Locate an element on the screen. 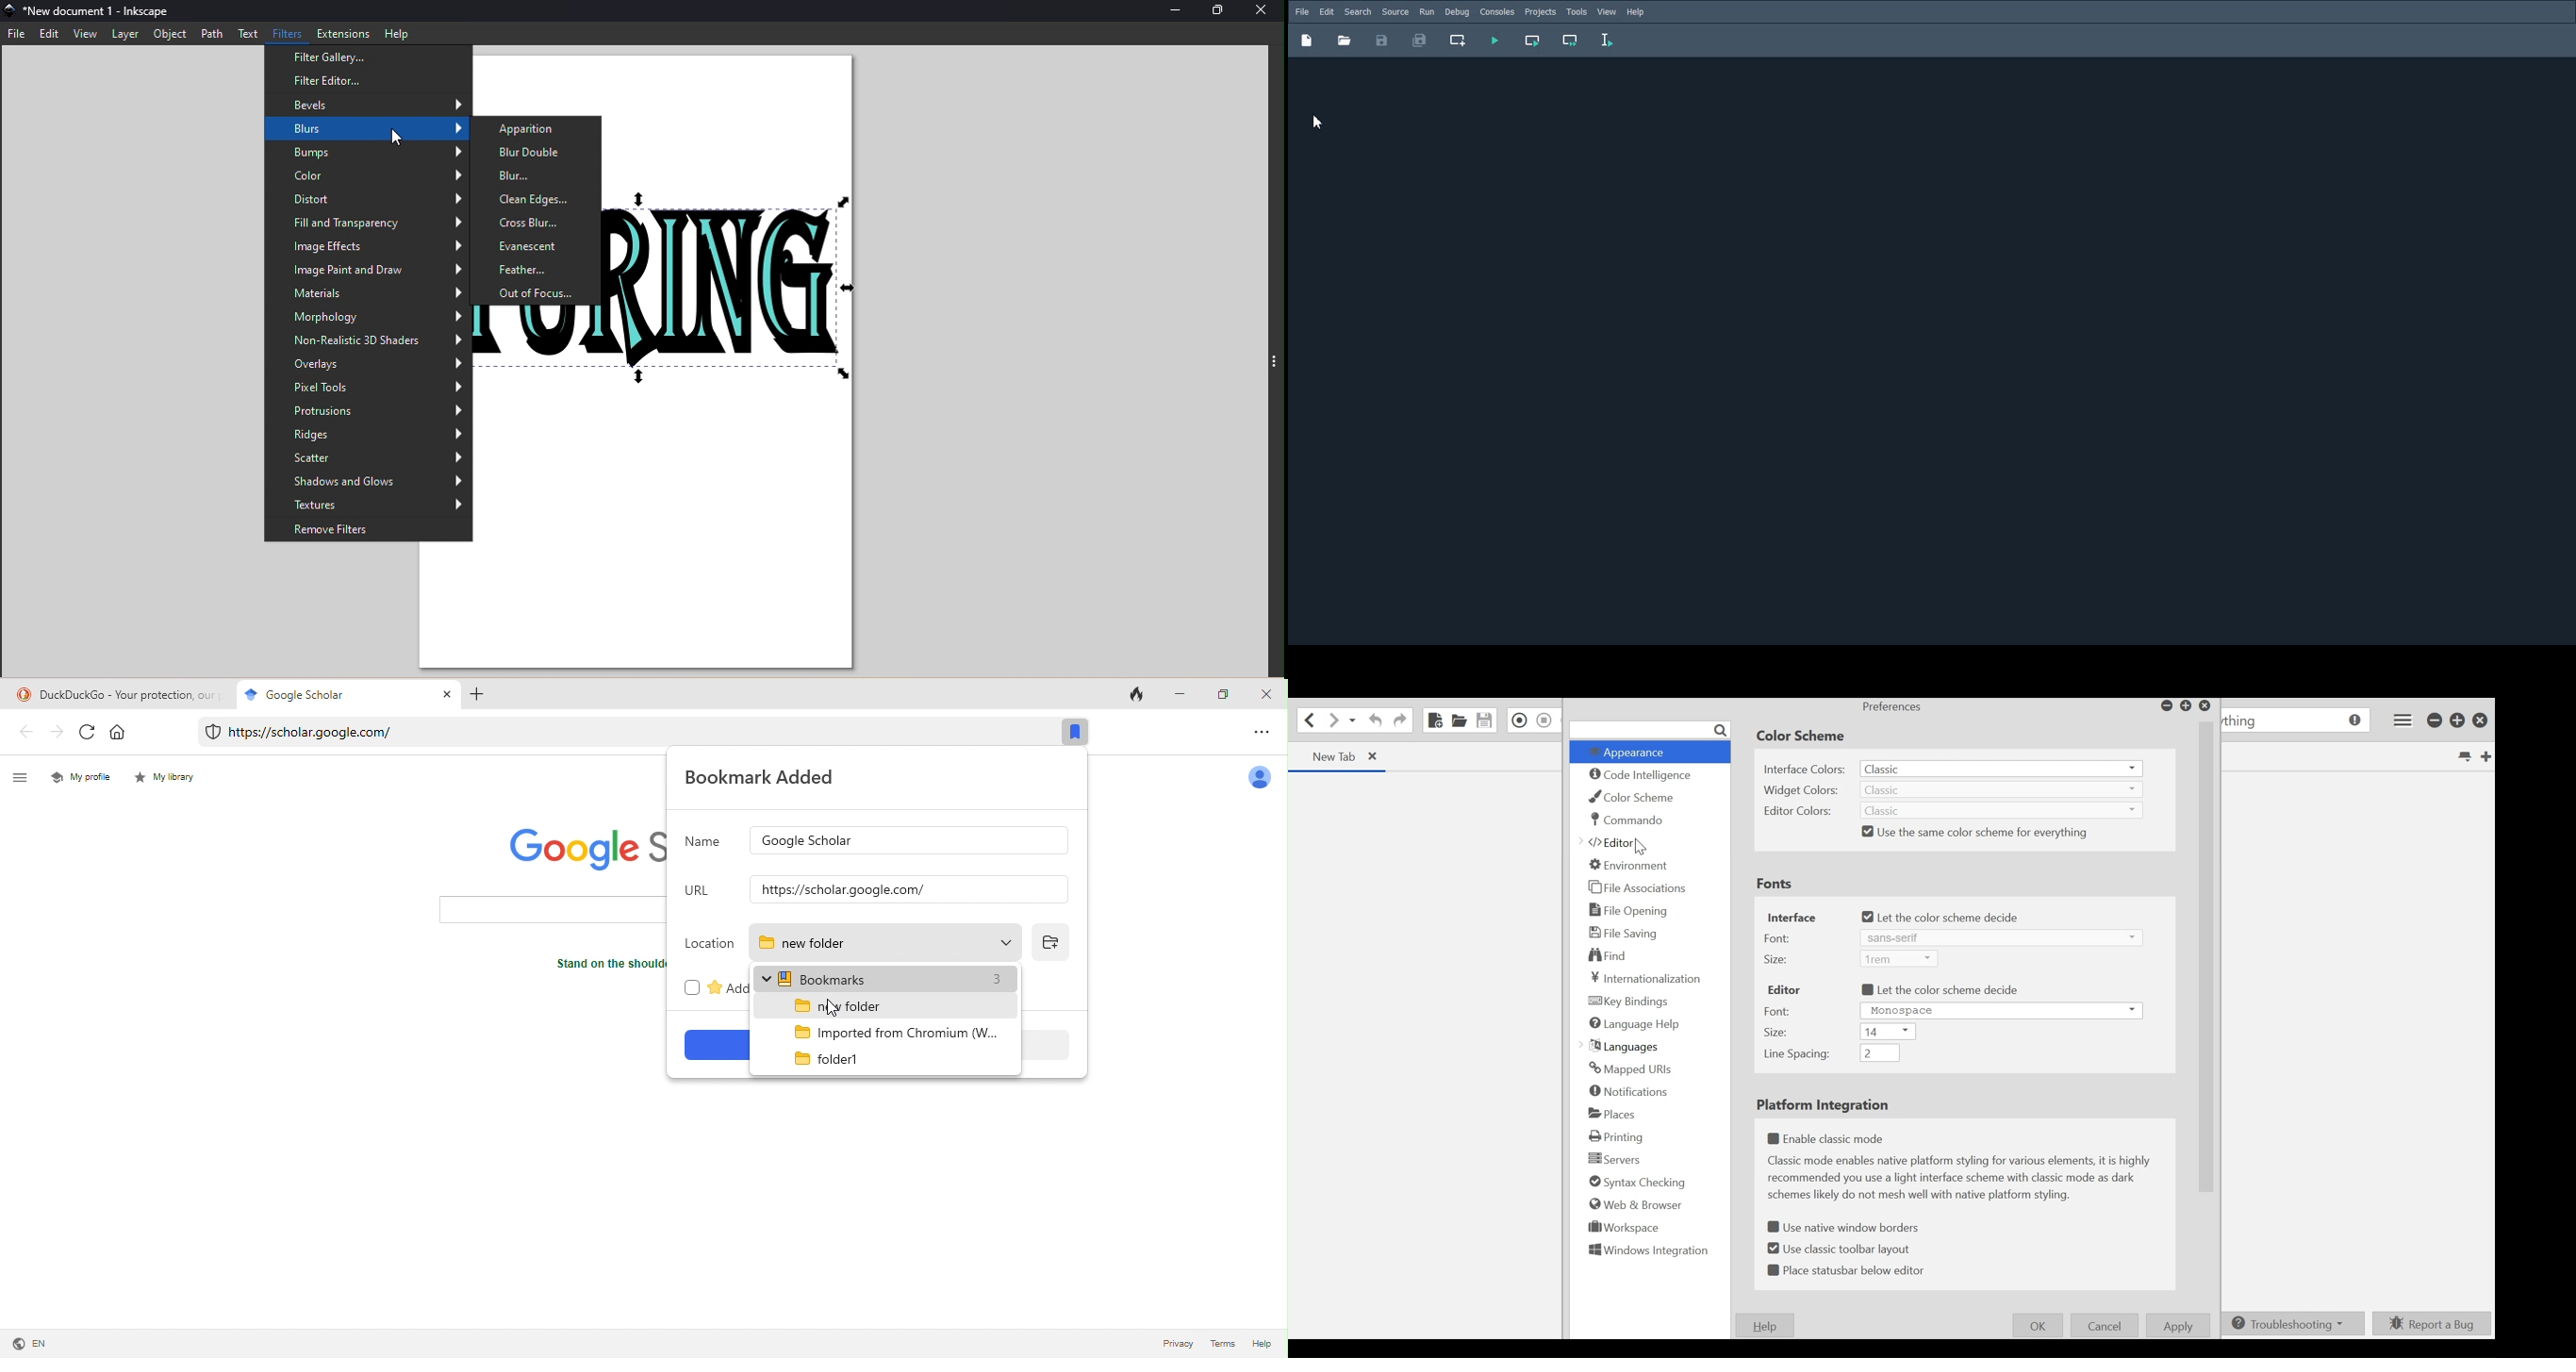 This screenshot has width=2576, height=1372. Image effects is located at coordinates (369, 247).